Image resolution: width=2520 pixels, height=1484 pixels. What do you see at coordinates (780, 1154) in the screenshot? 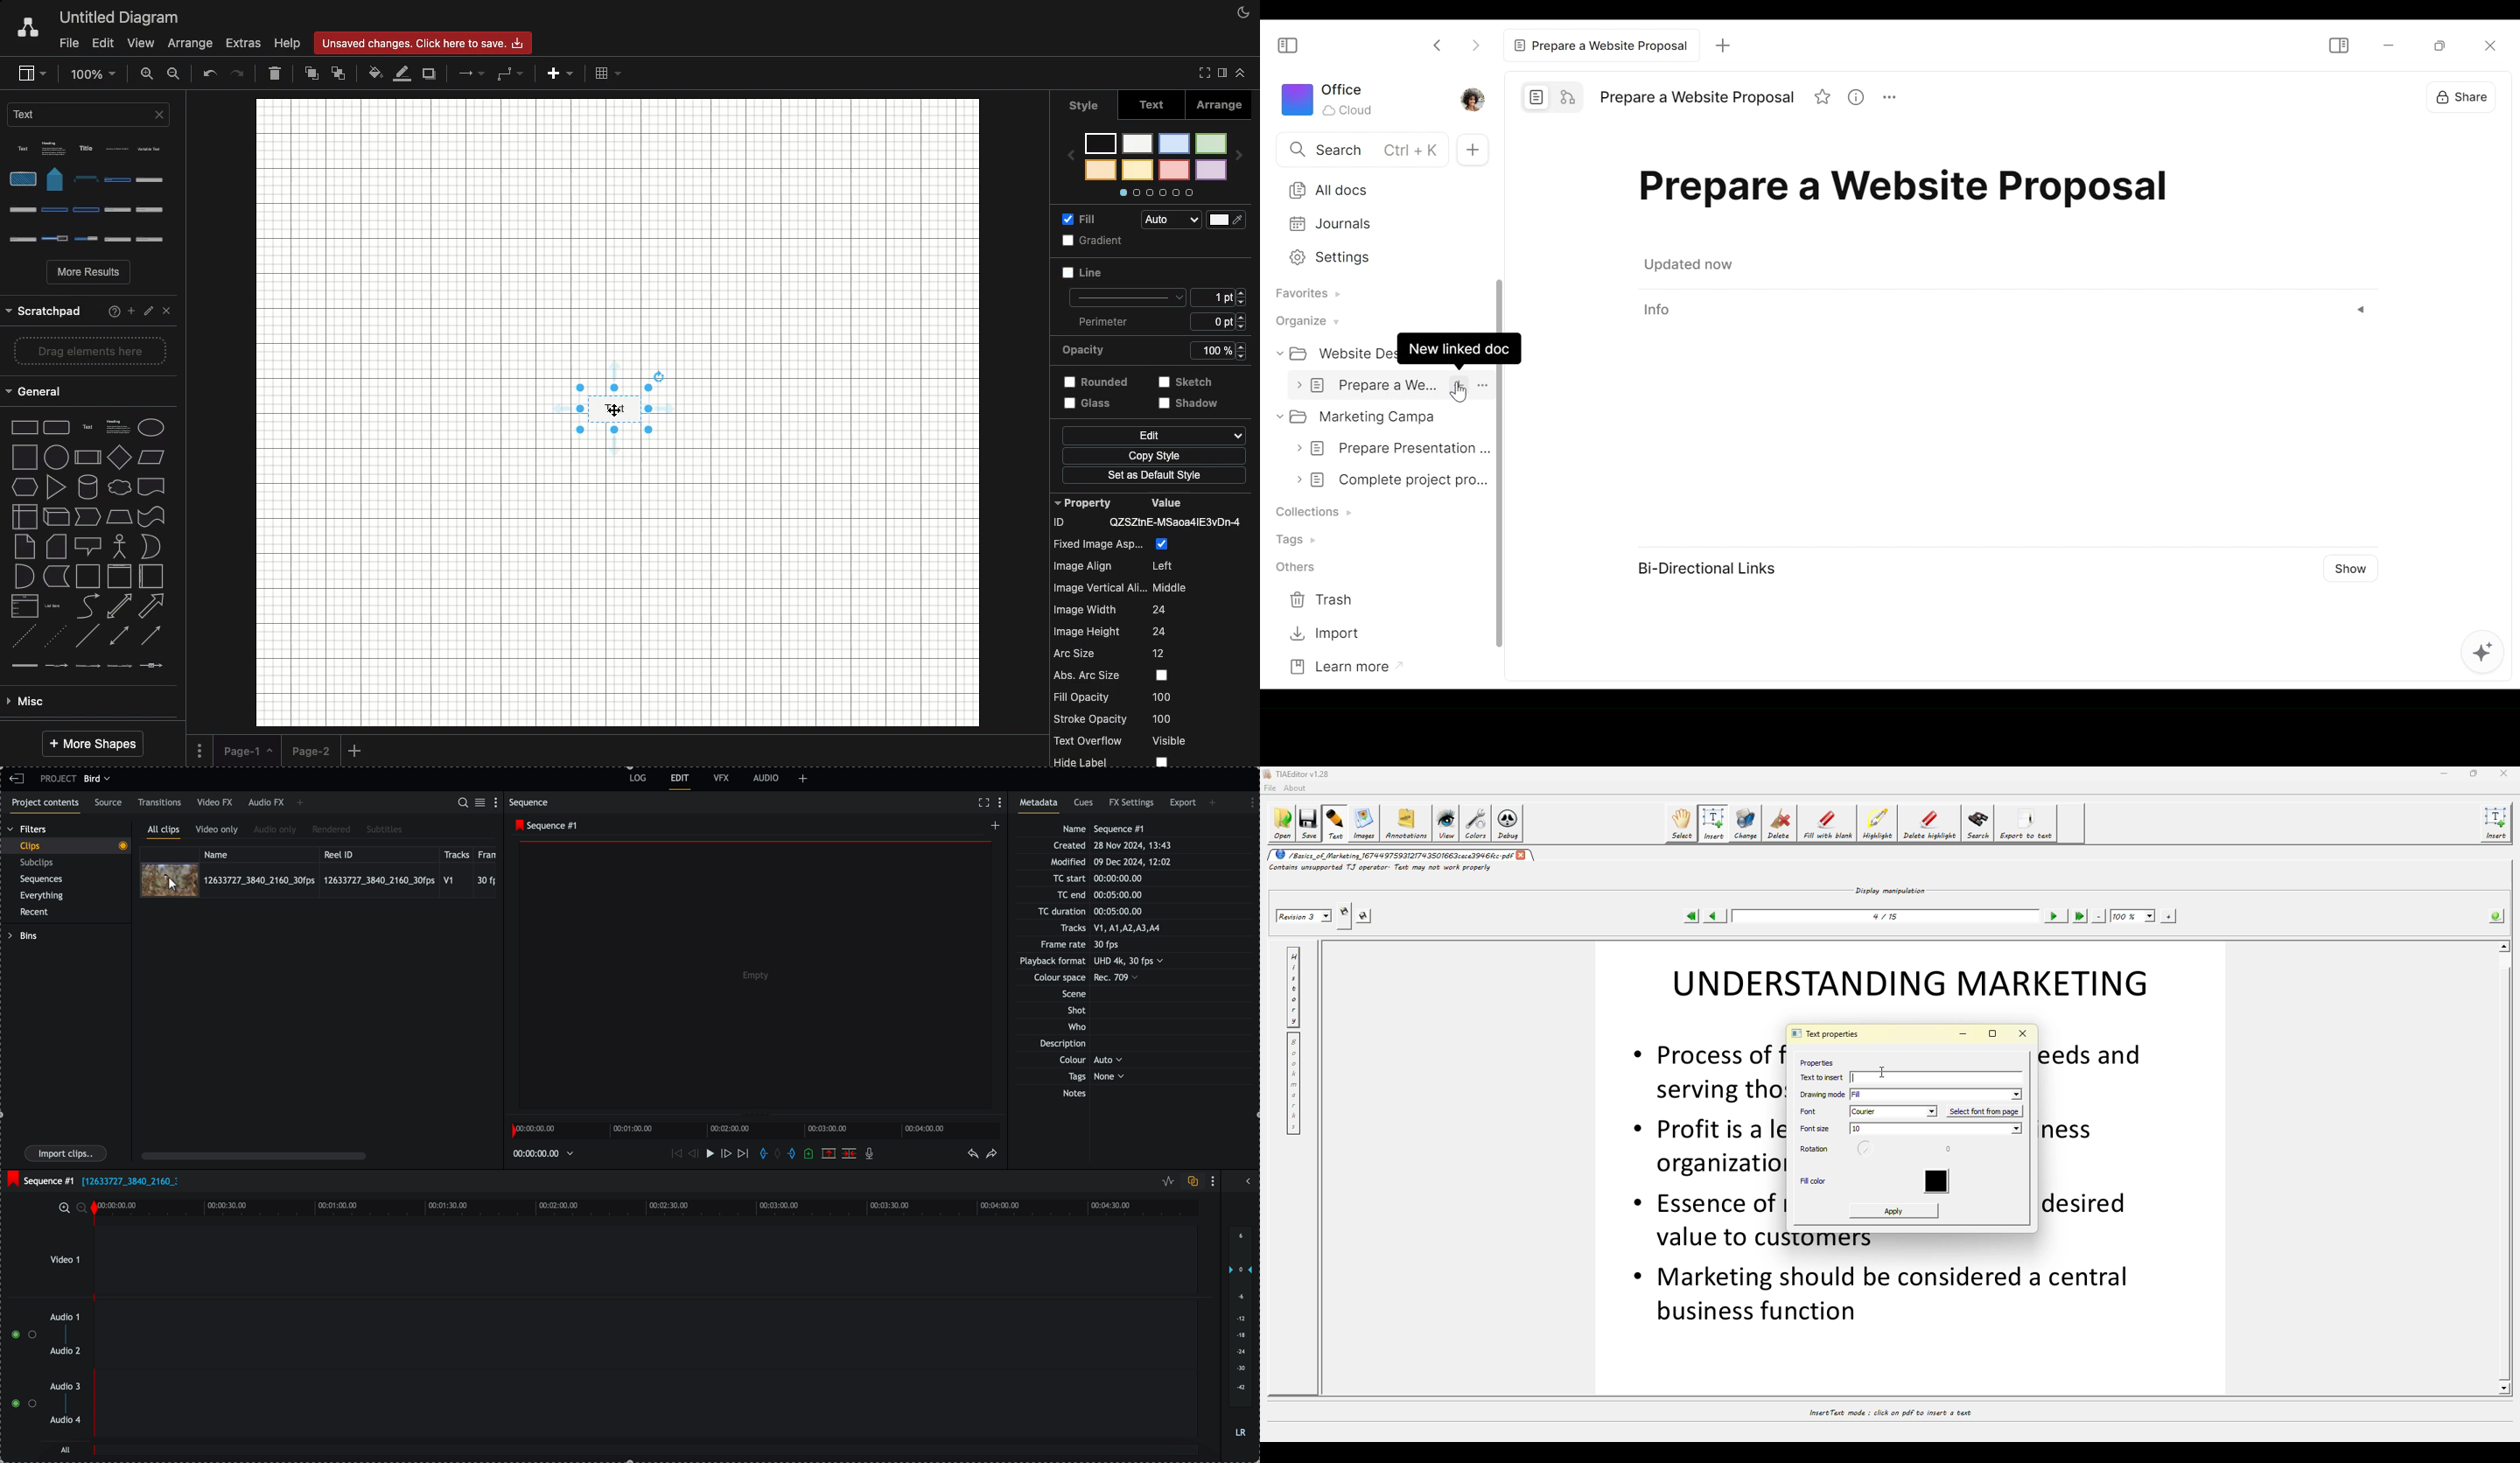
I see `clear marks` at bounding box center [780, 1154].